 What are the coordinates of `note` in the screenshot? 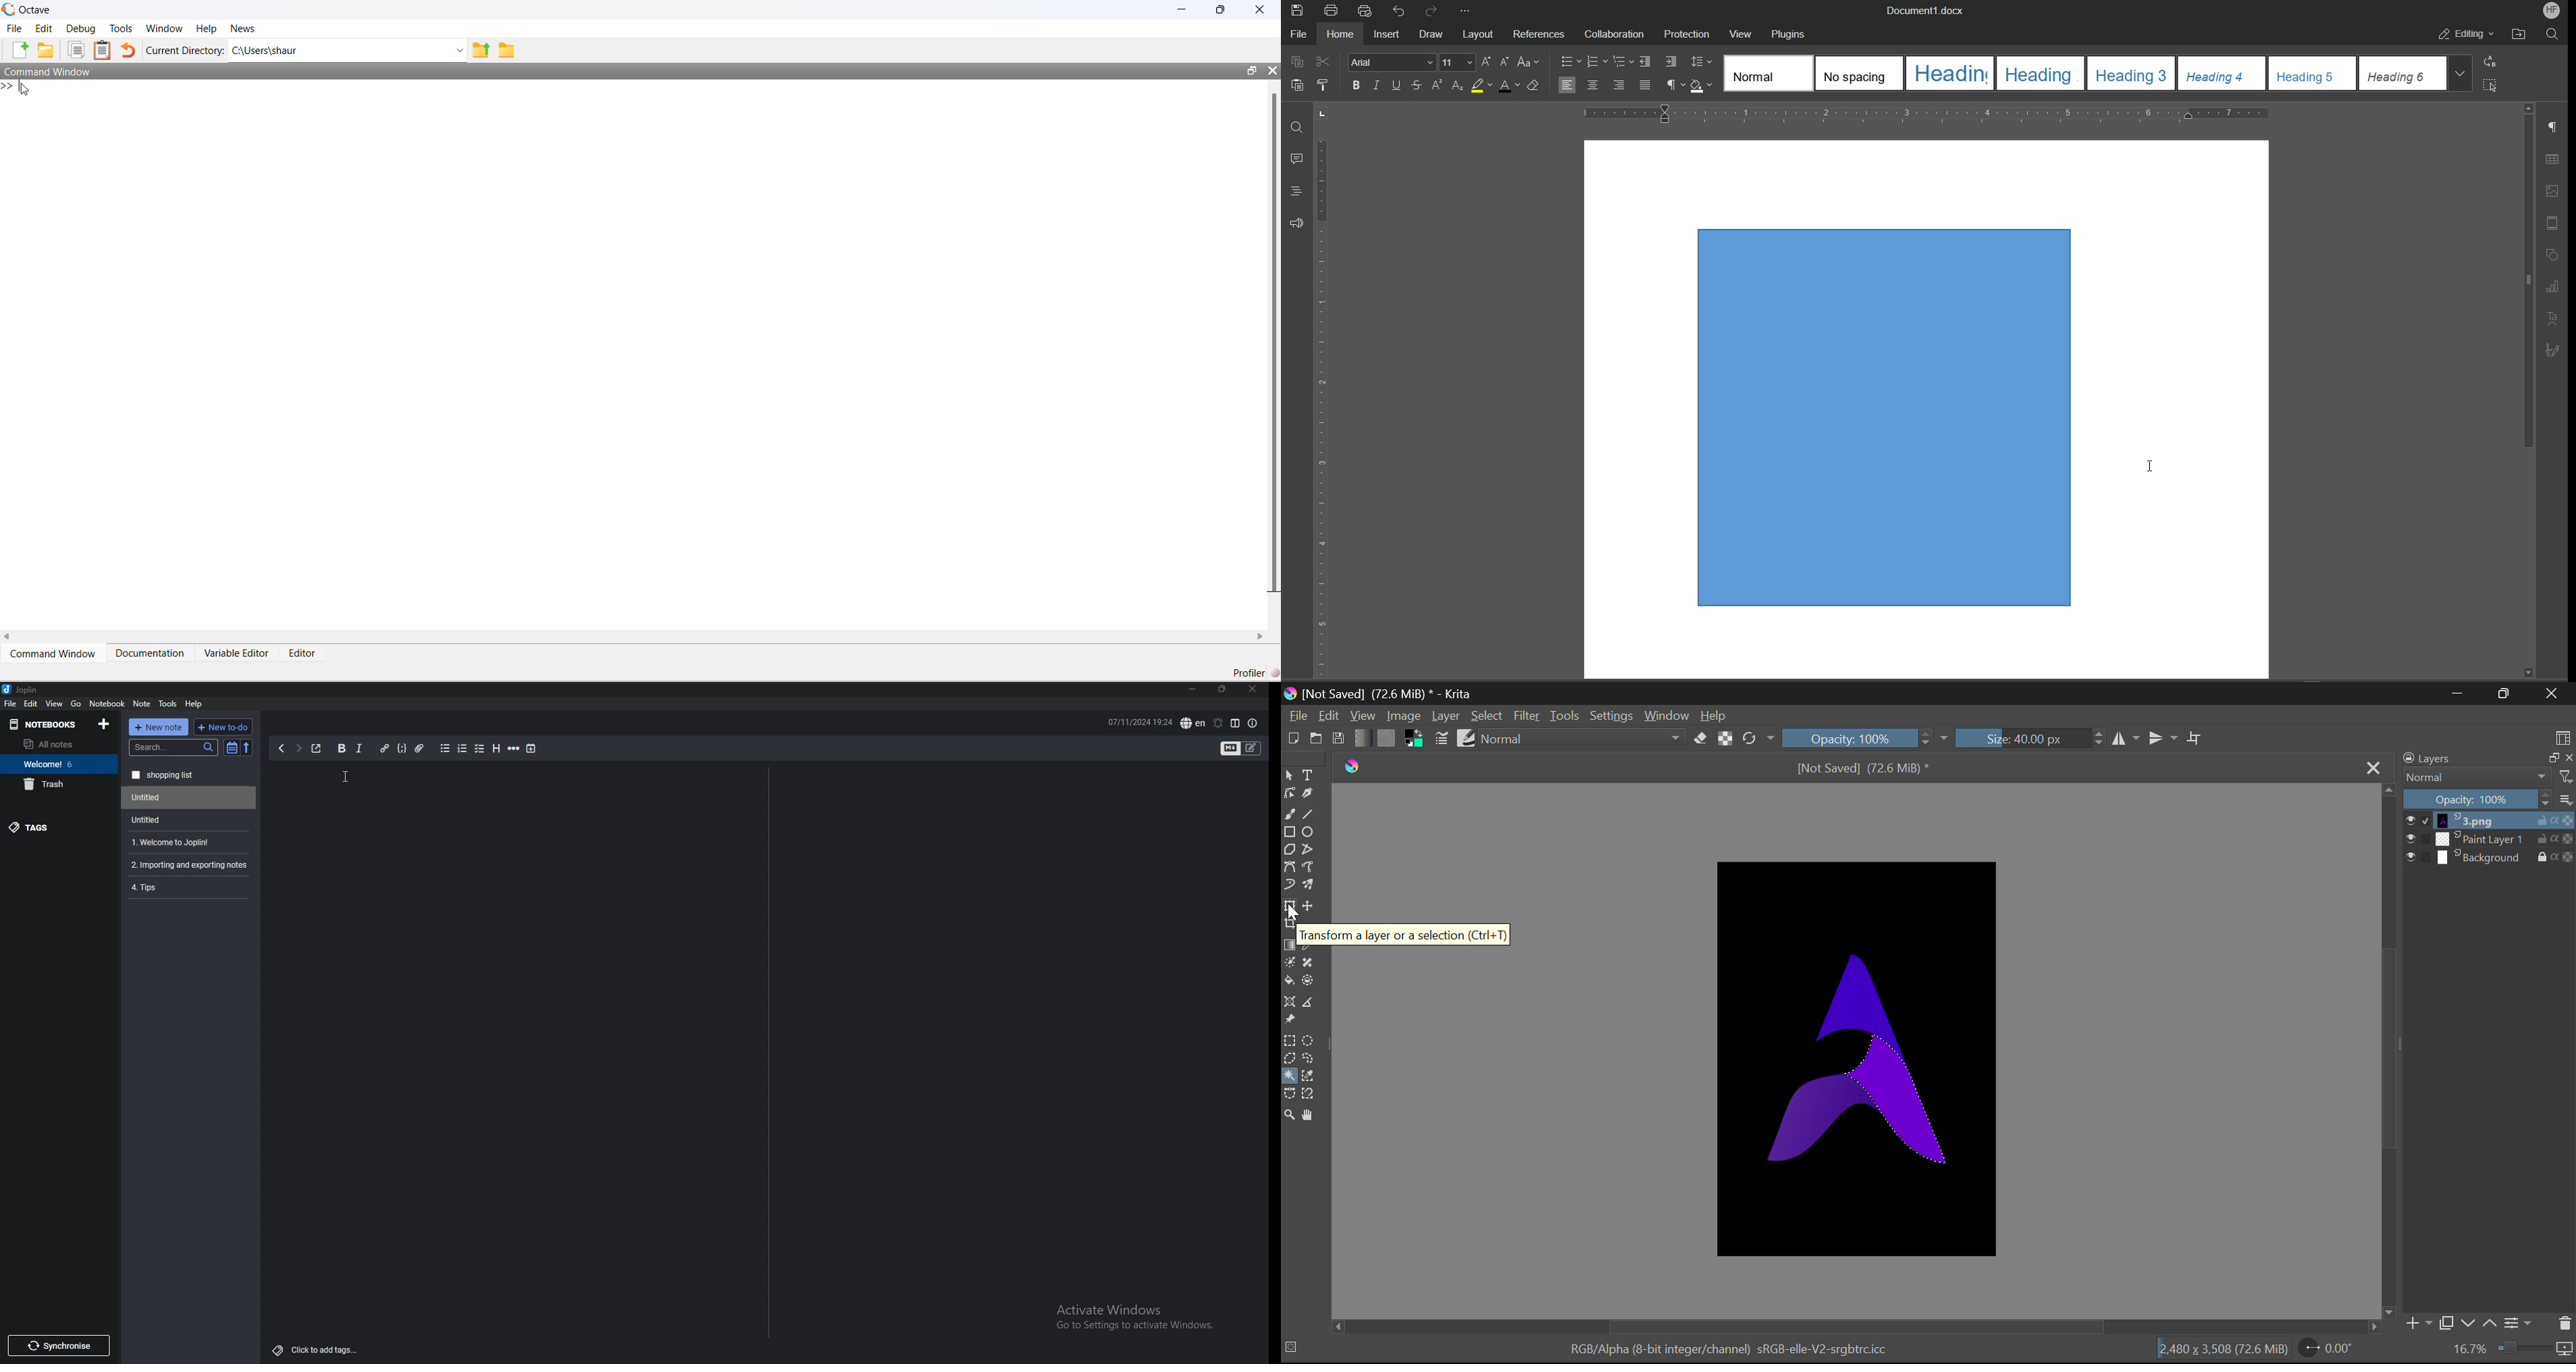 It's located at (142, 704).